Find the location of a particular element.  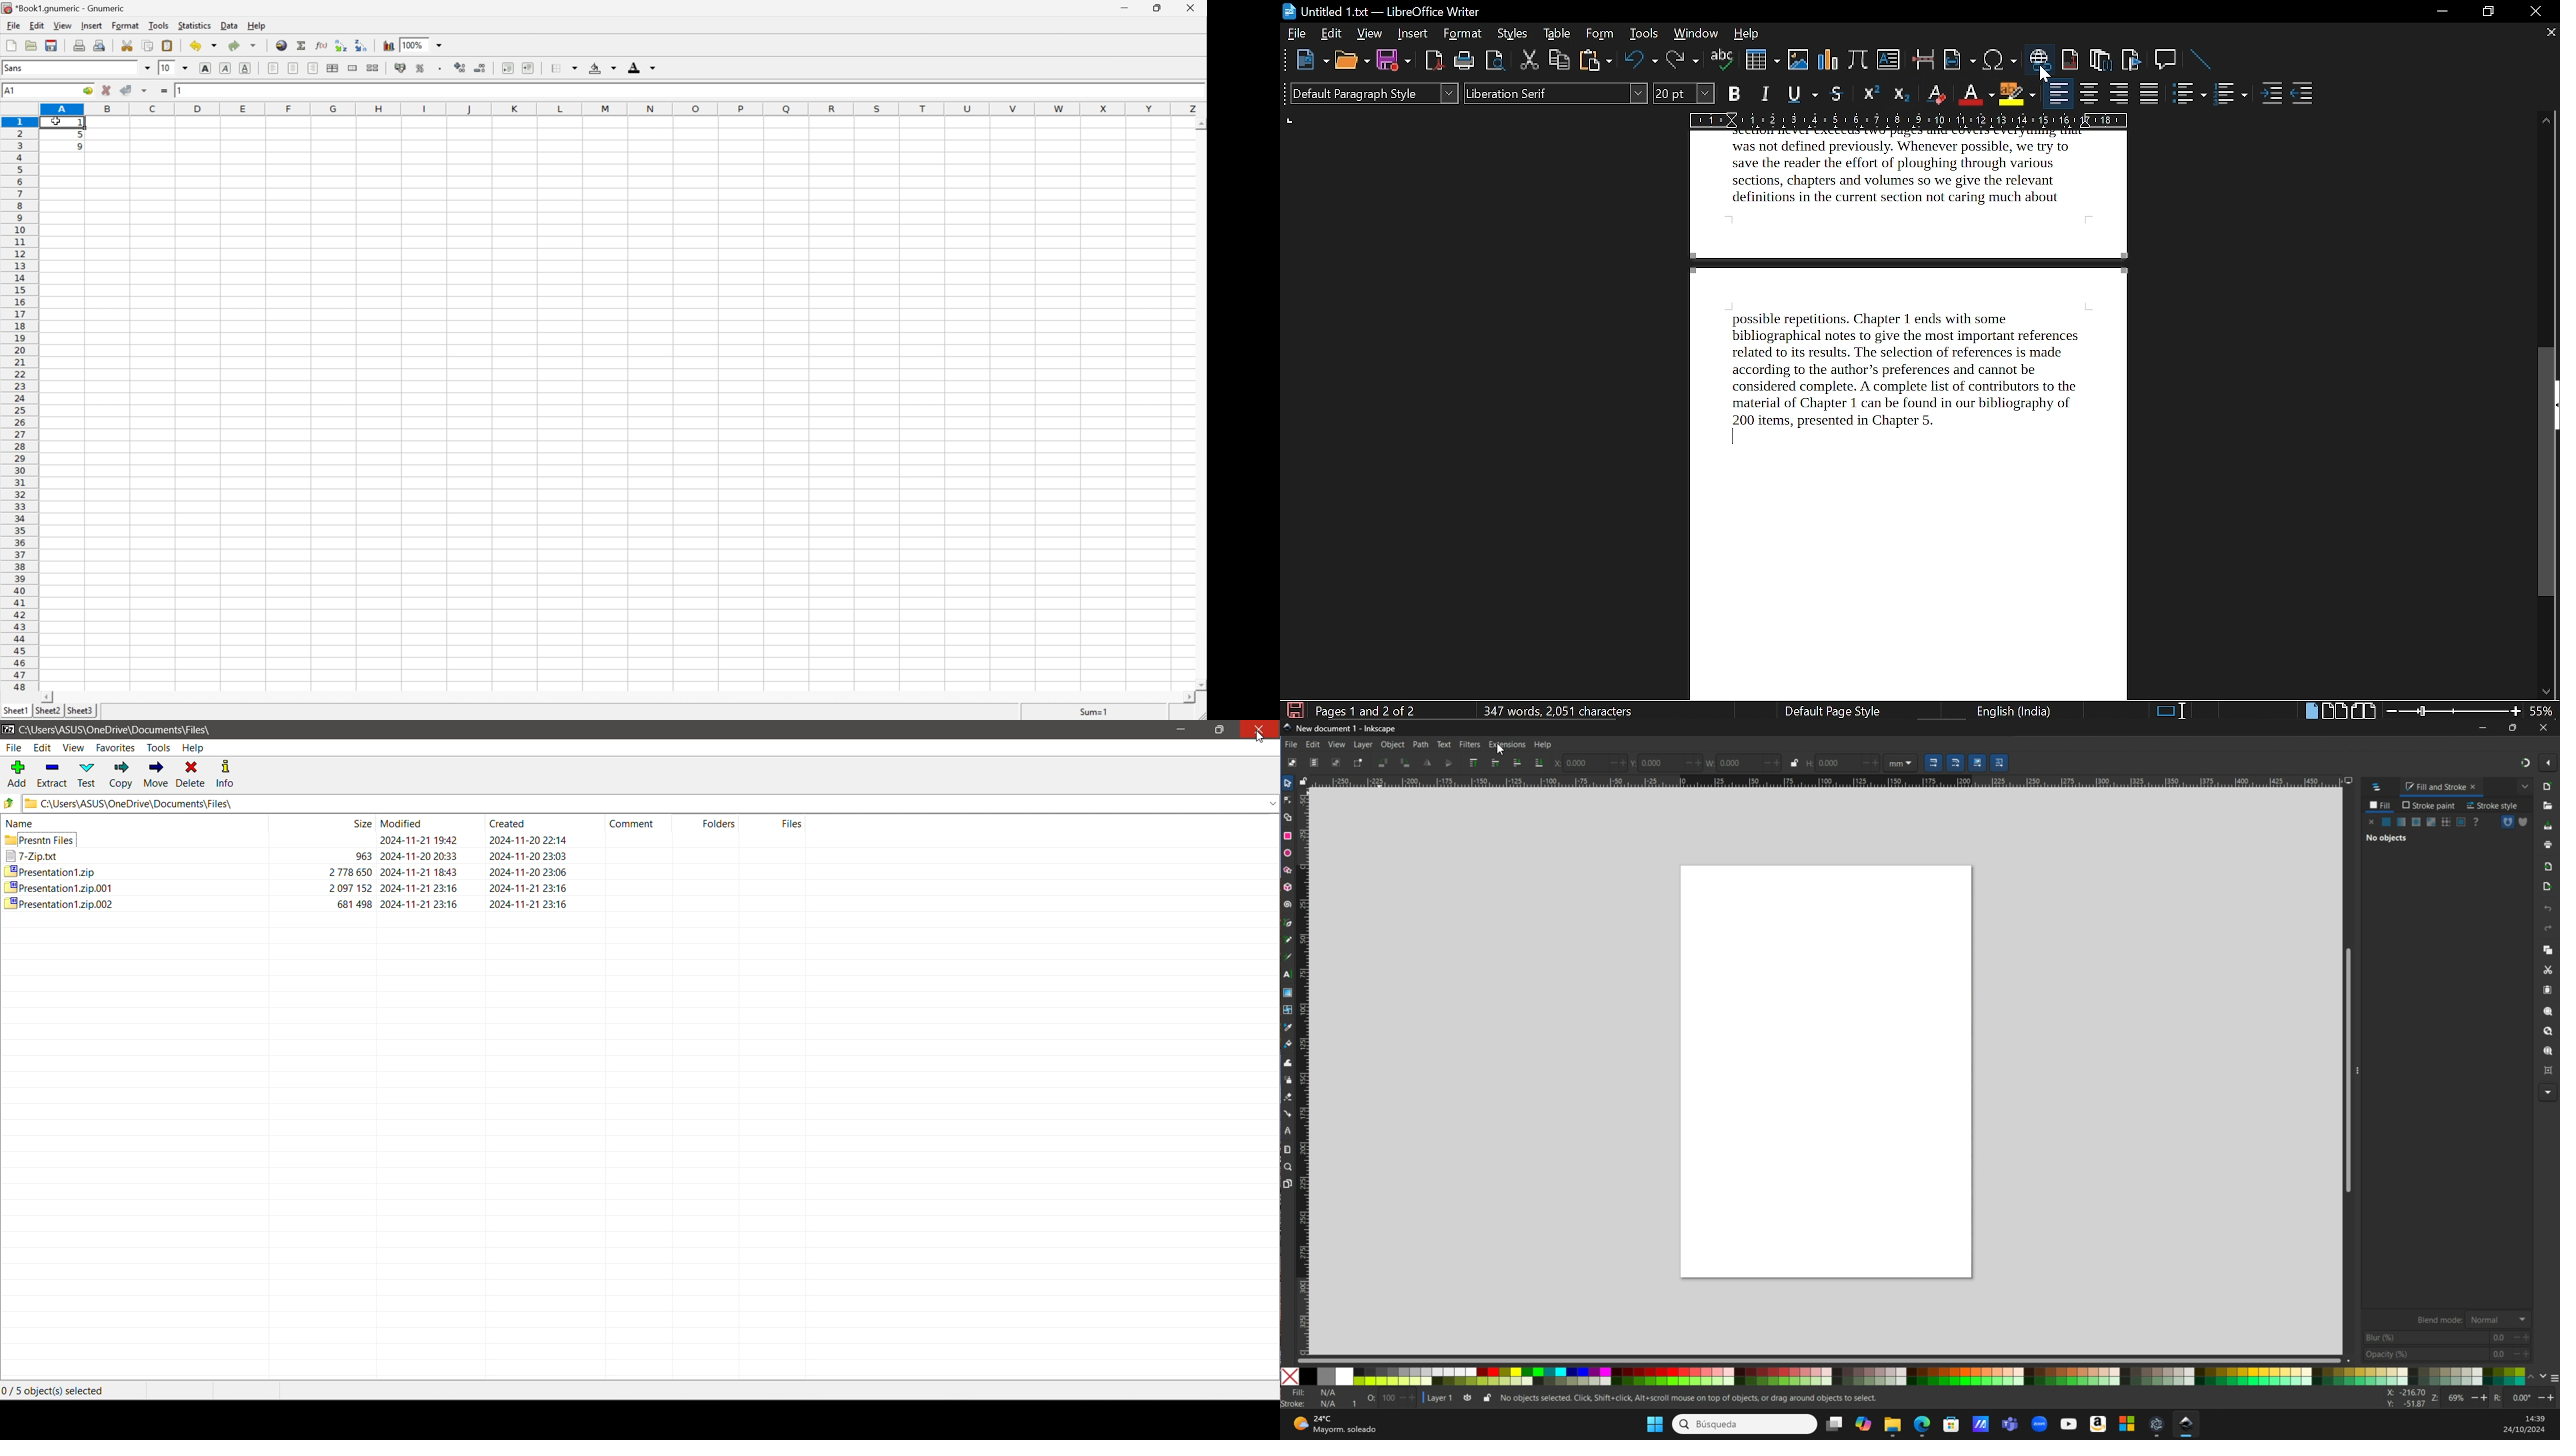

scroll up is located at coordinates (1200, 125).